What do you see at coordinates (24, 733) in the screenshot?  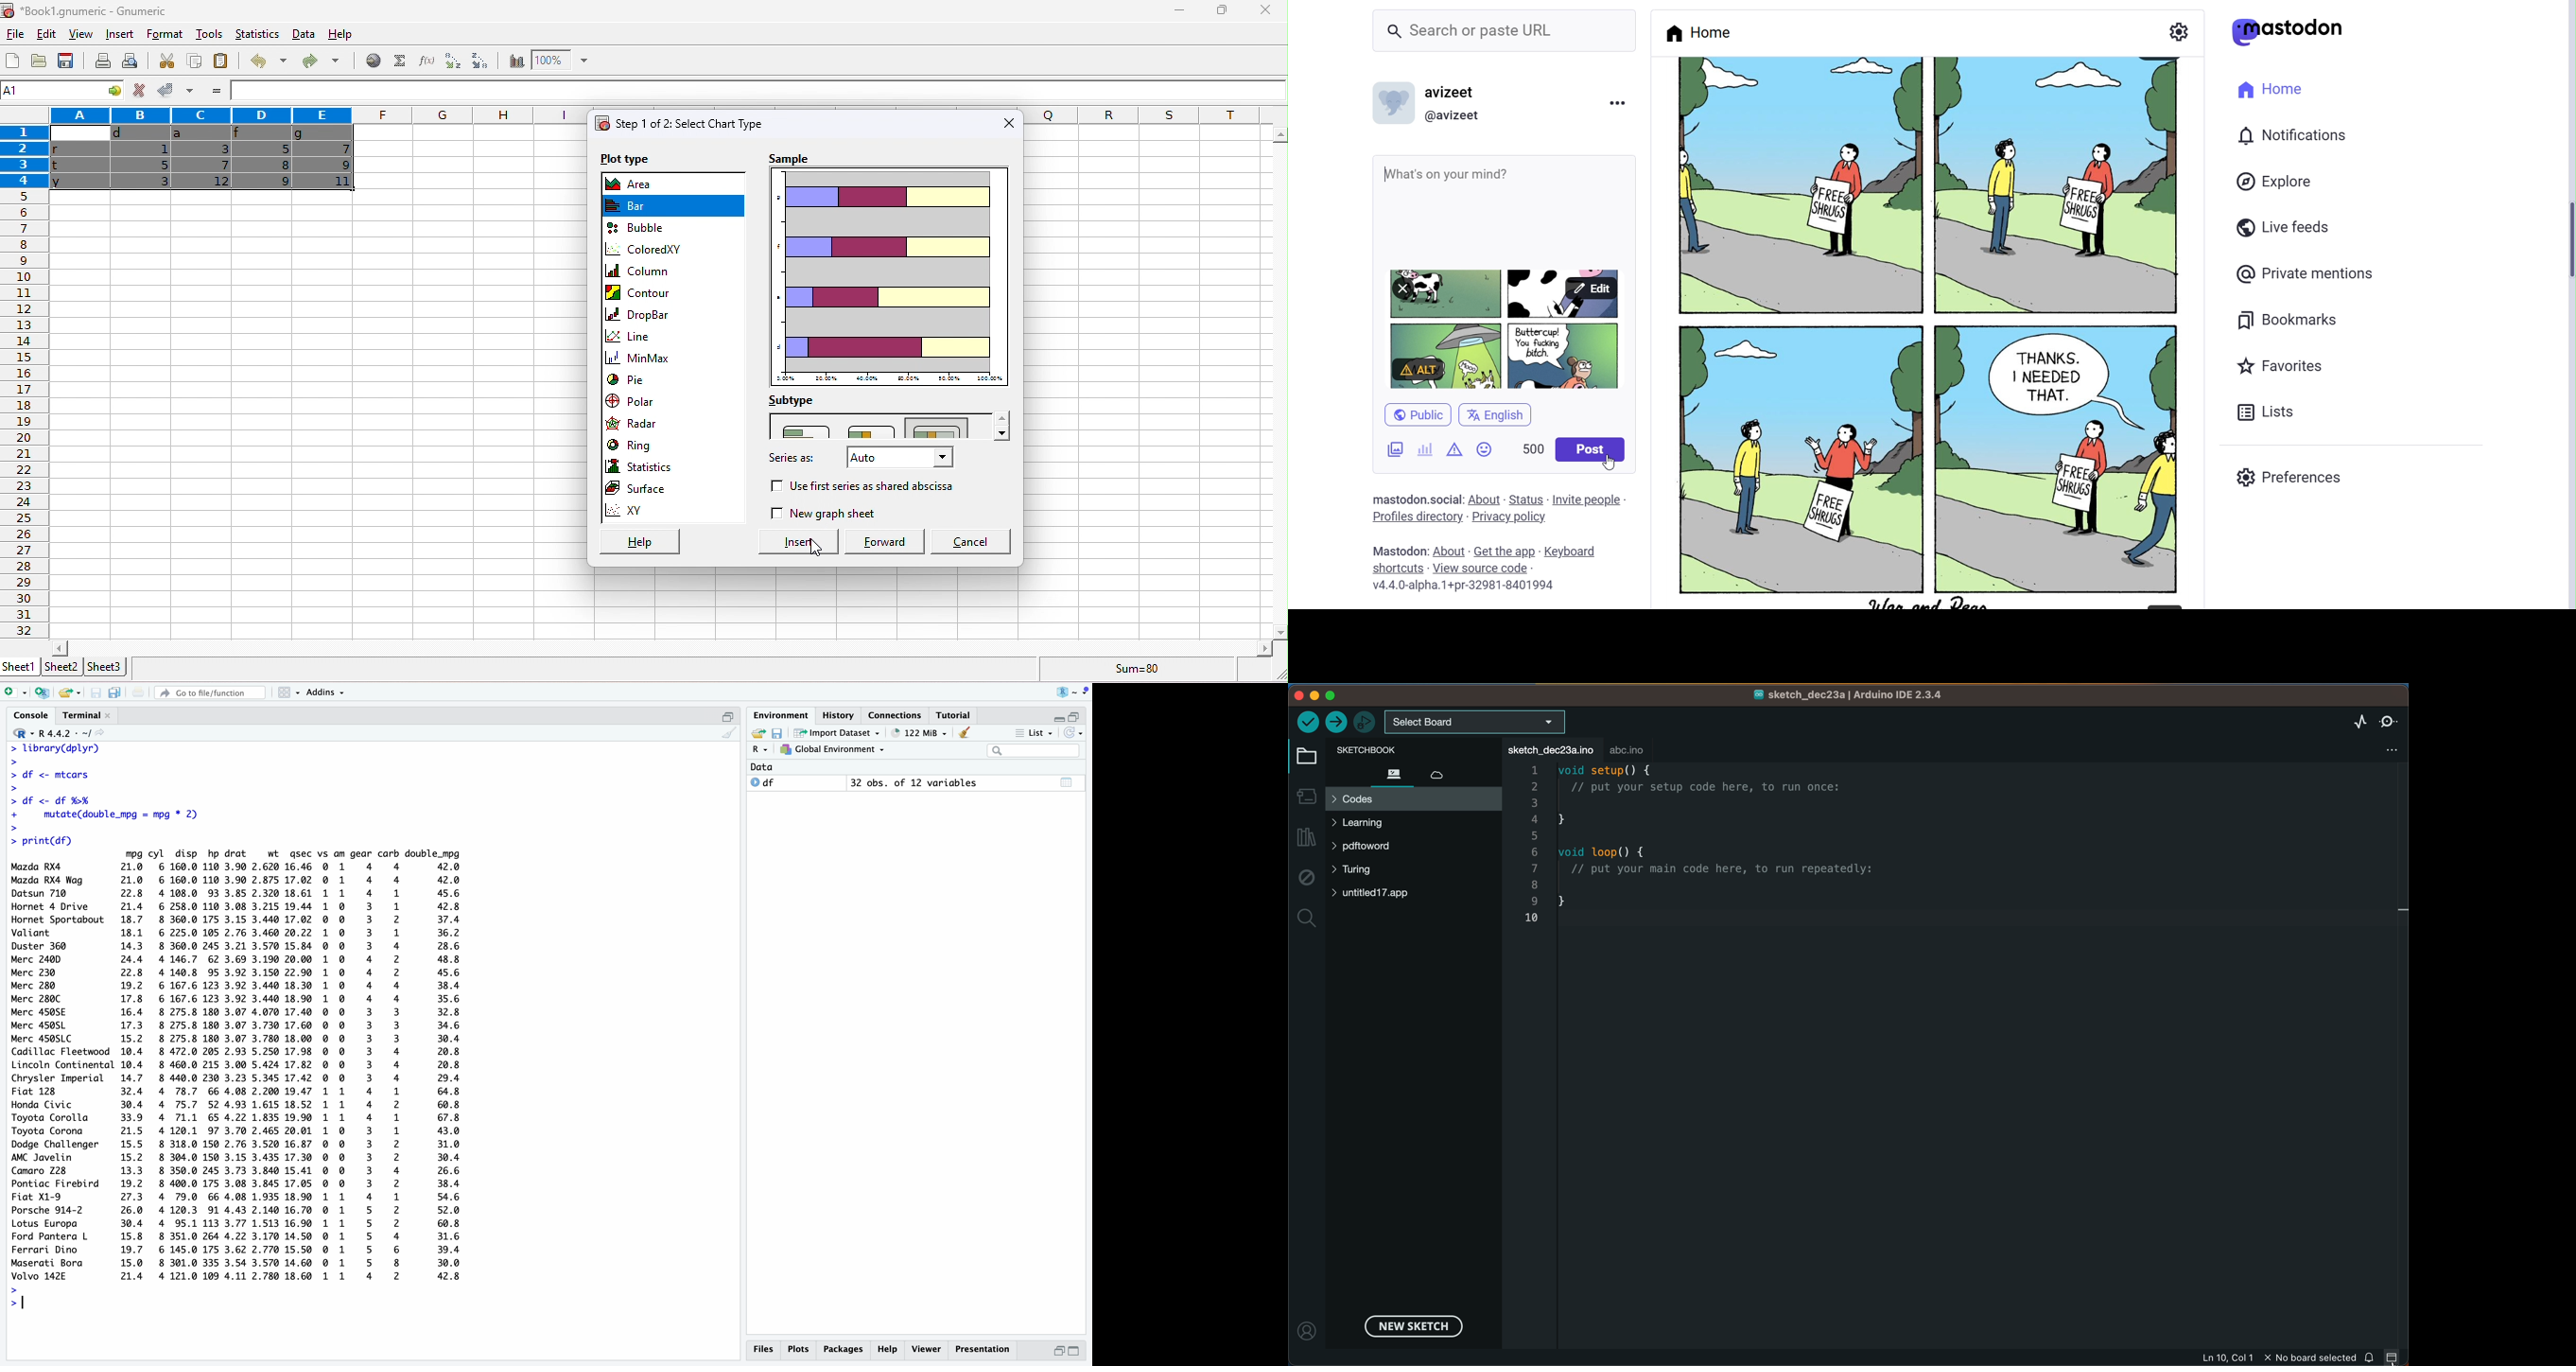 I see `R` at bounding box center [24, 733].